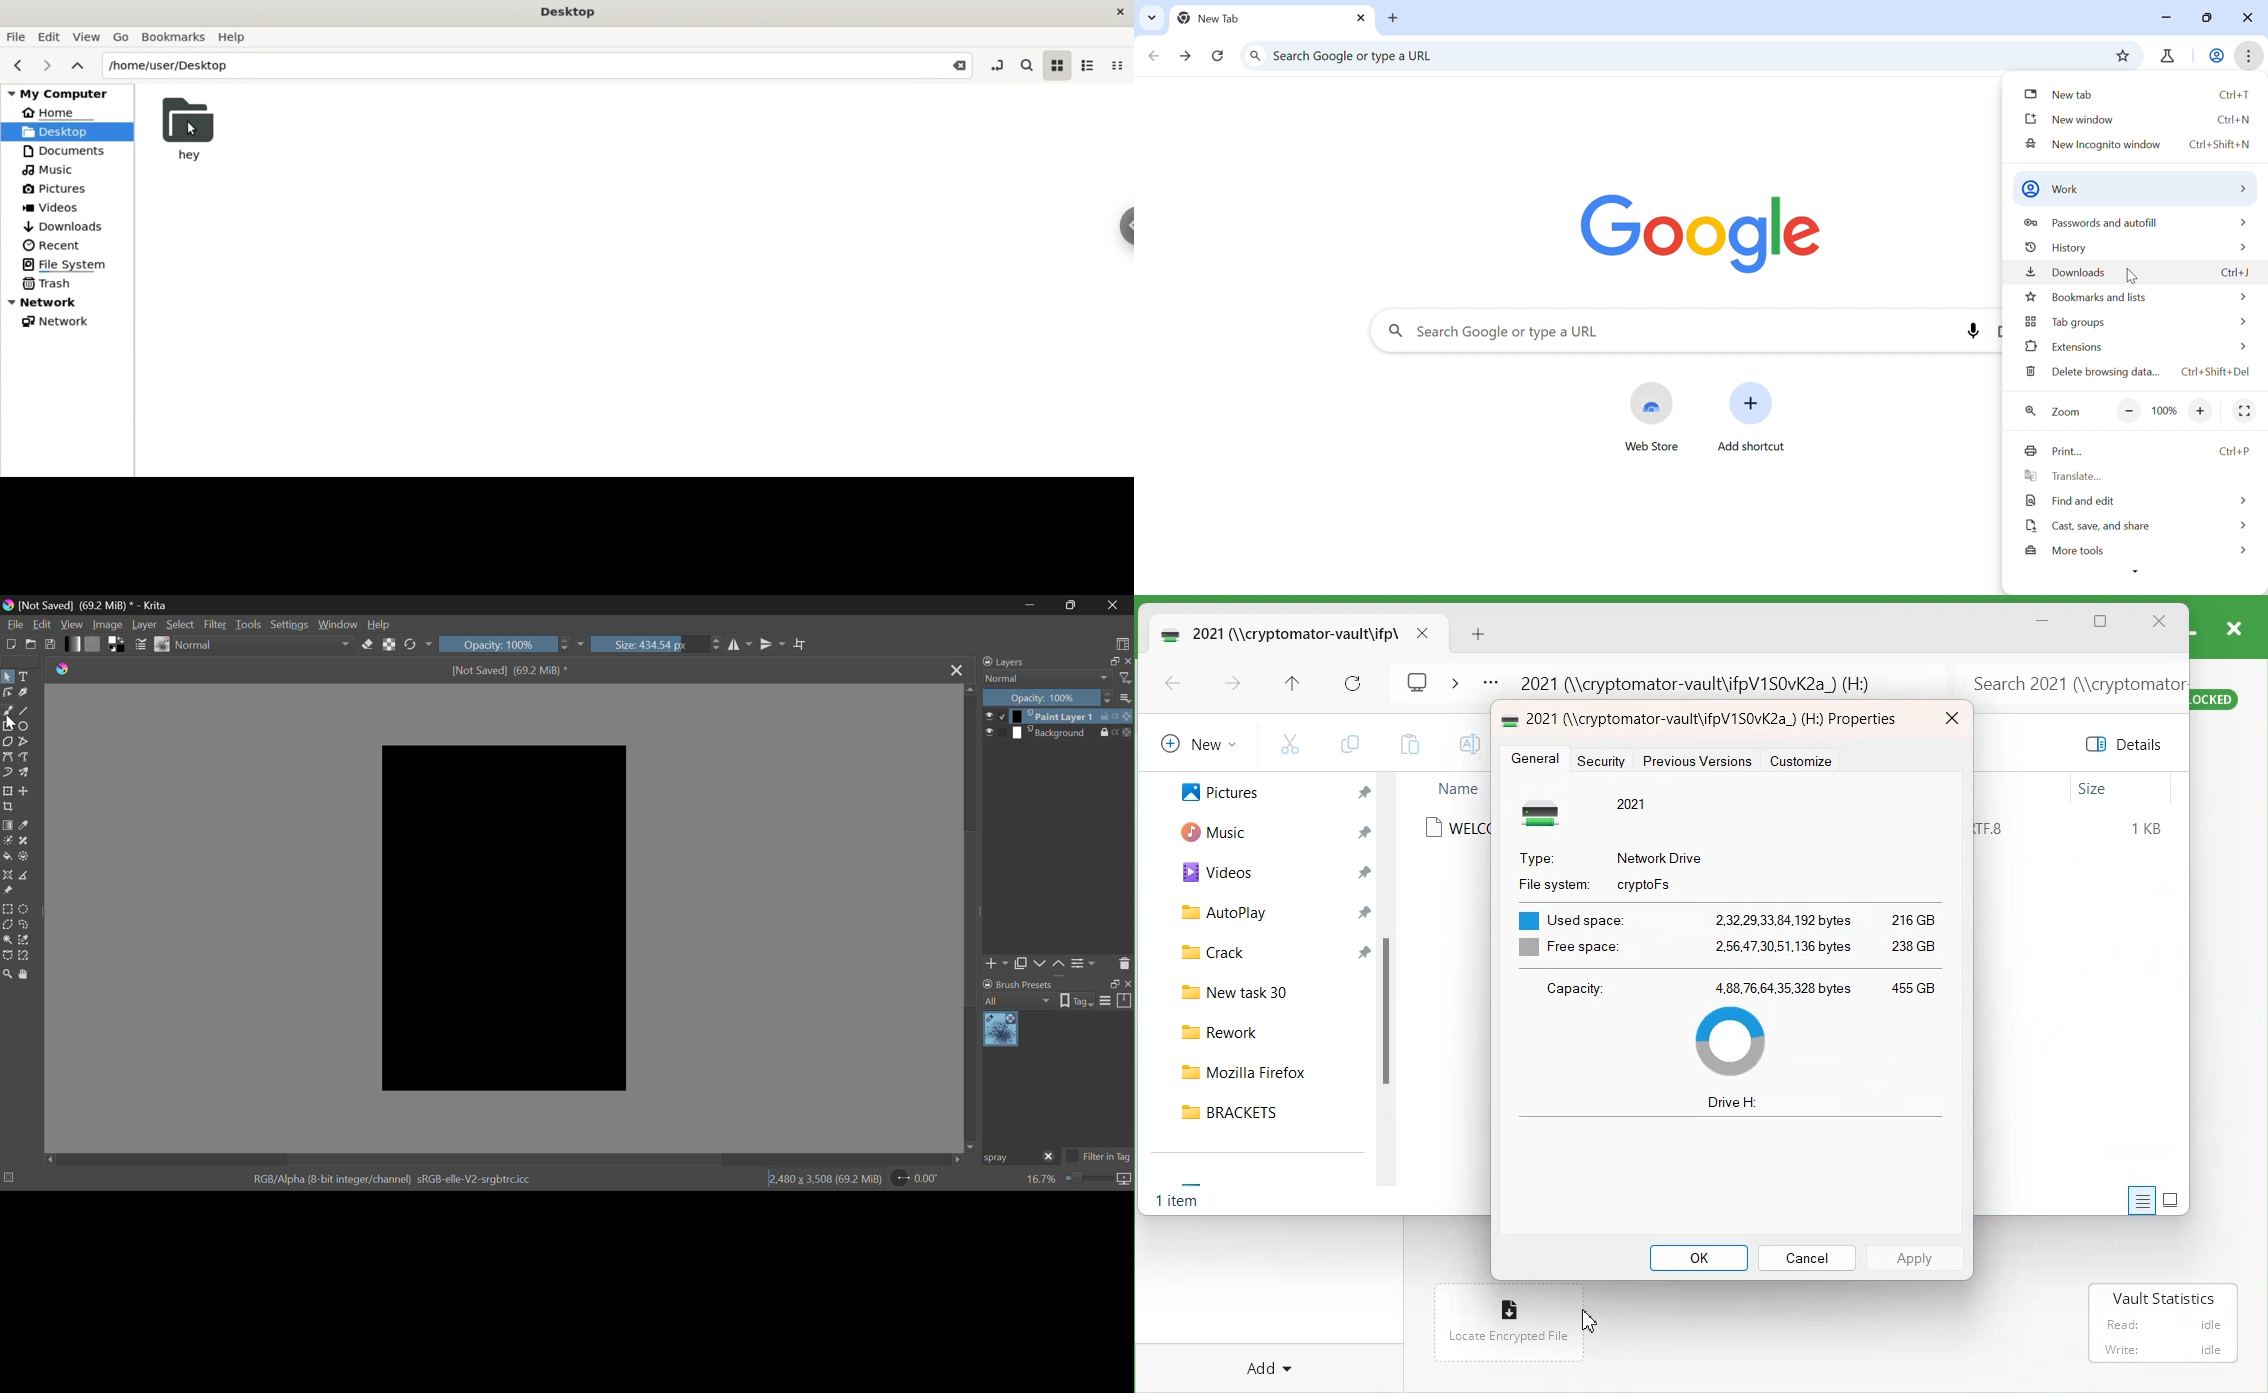 Image resolution: width=2268 pixels, height=1400 pixels. What do you see at coordinates (250, 624) in the screenshot?
I see `Tools` at bounding box center [250, 624].